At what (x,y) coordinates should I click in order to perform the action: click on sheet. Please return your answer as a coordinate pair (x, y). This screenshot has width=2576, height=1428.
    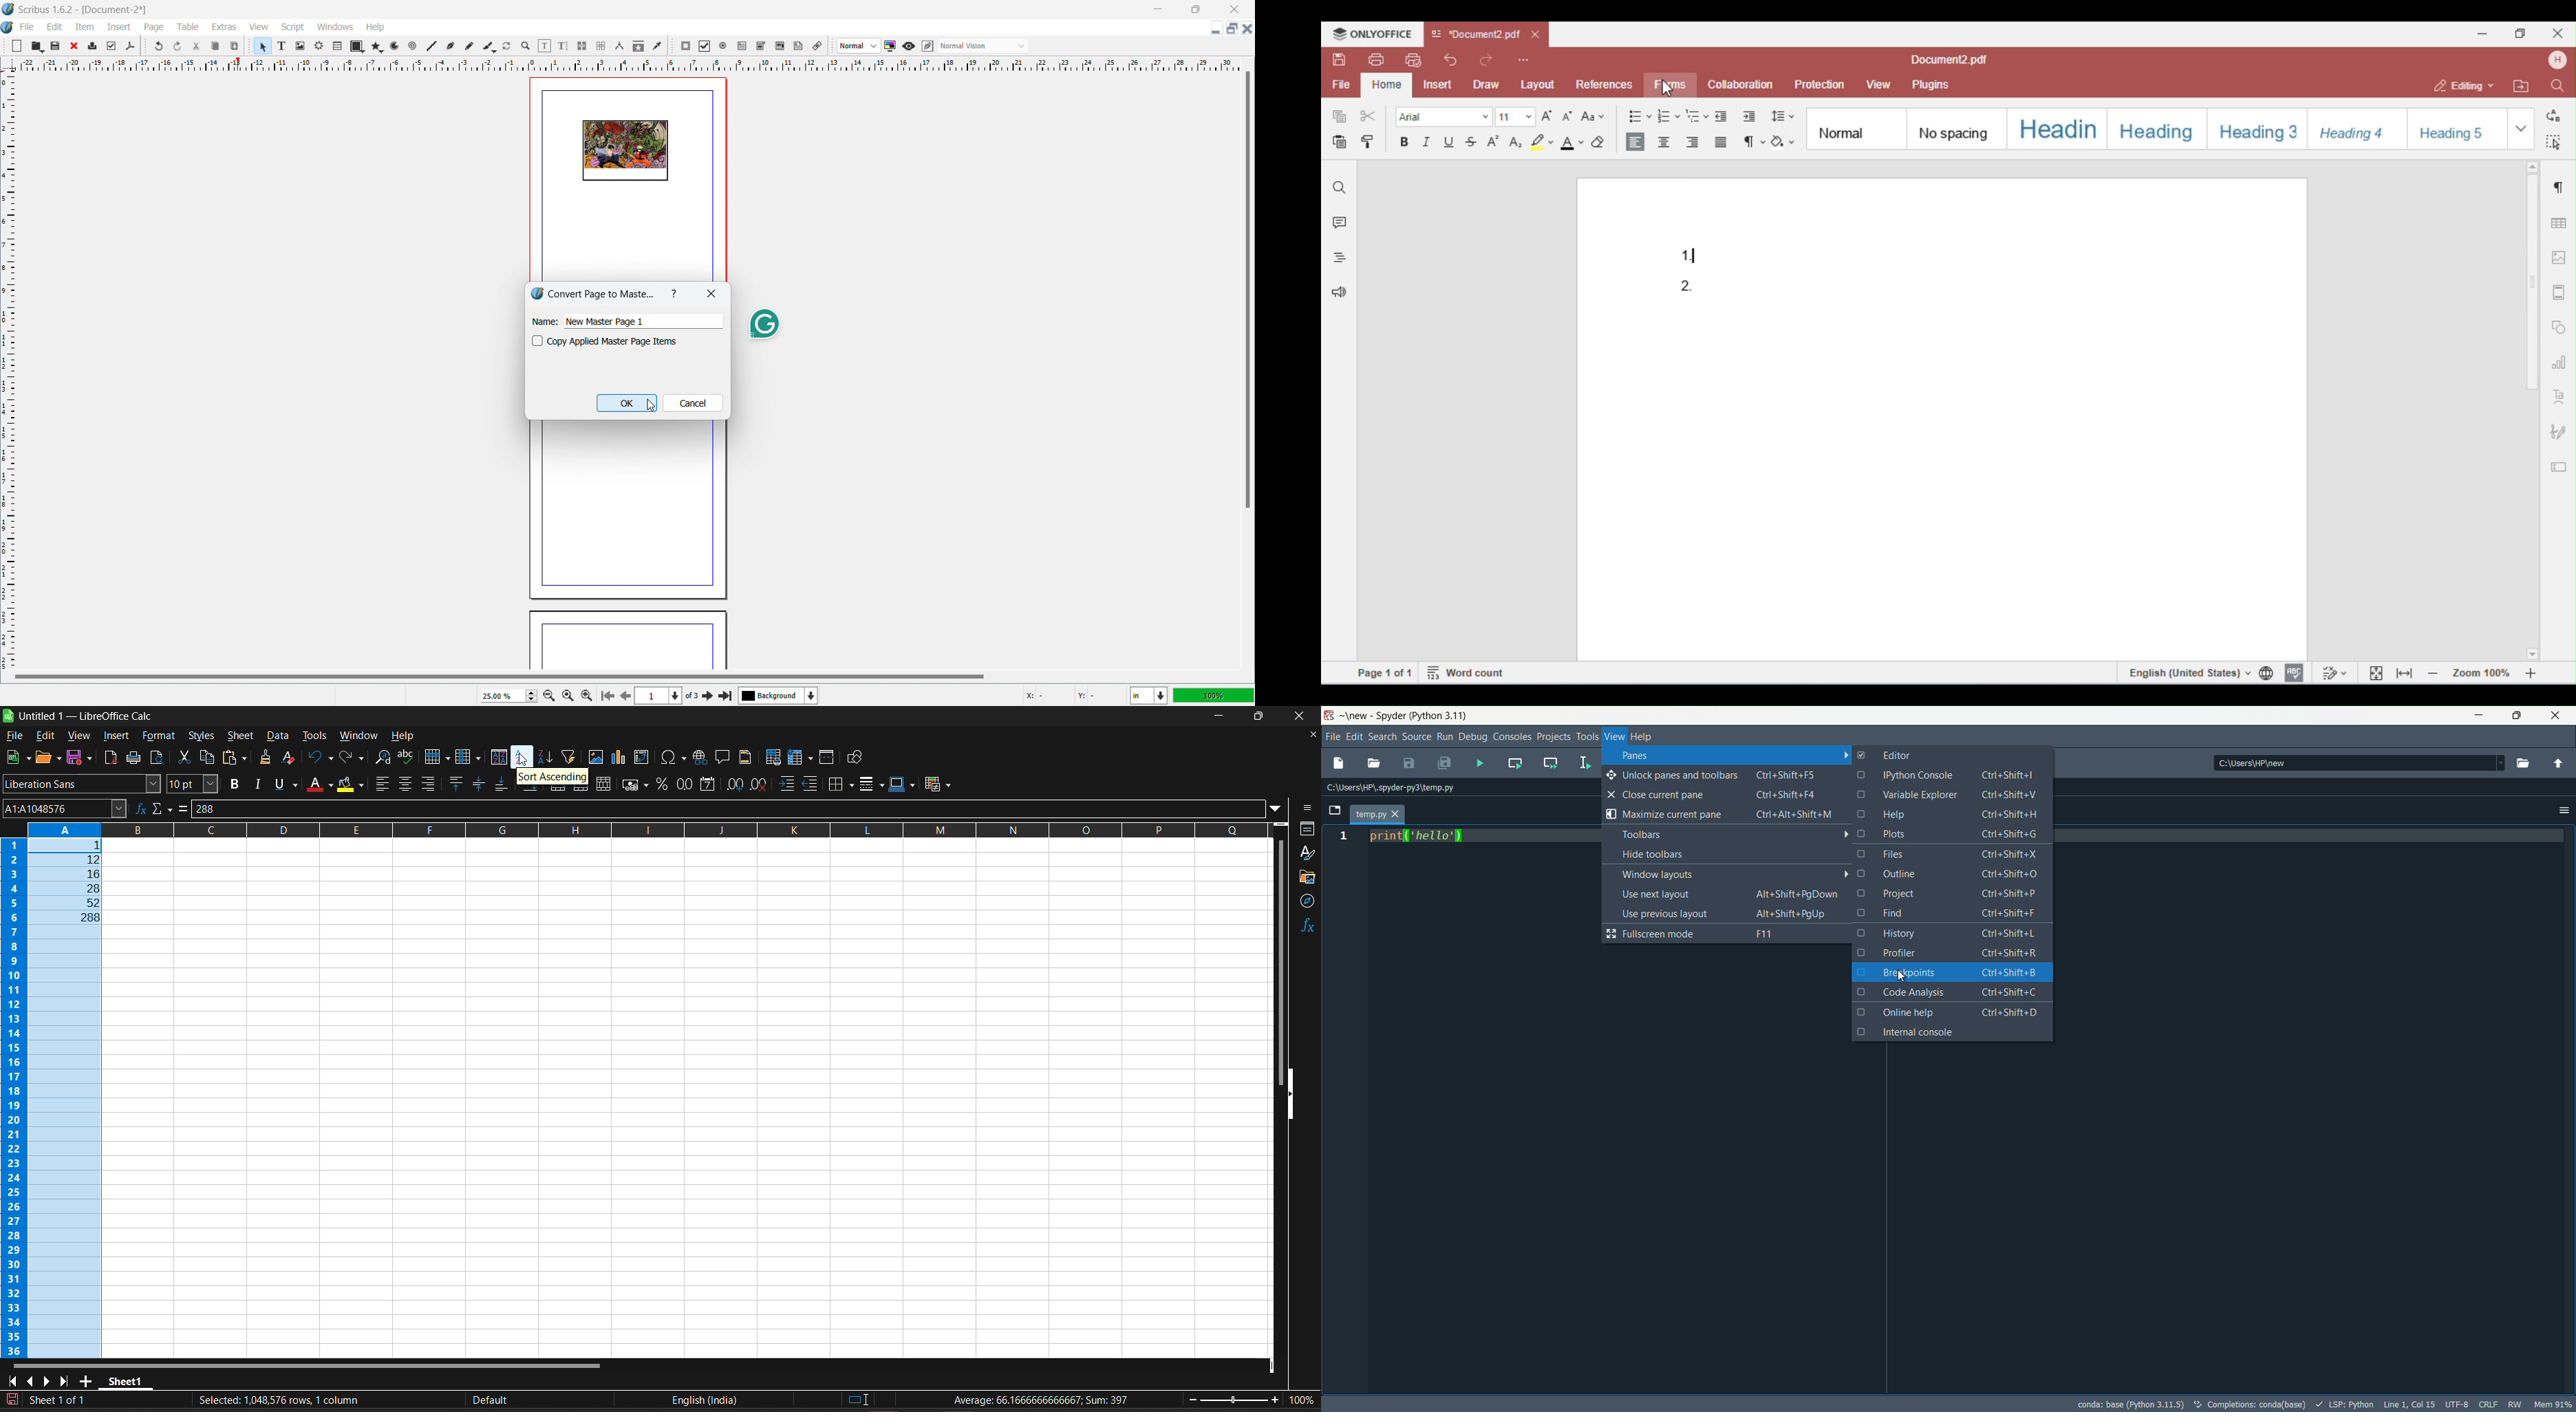
    Looking at the image, I should click on (242, 736).